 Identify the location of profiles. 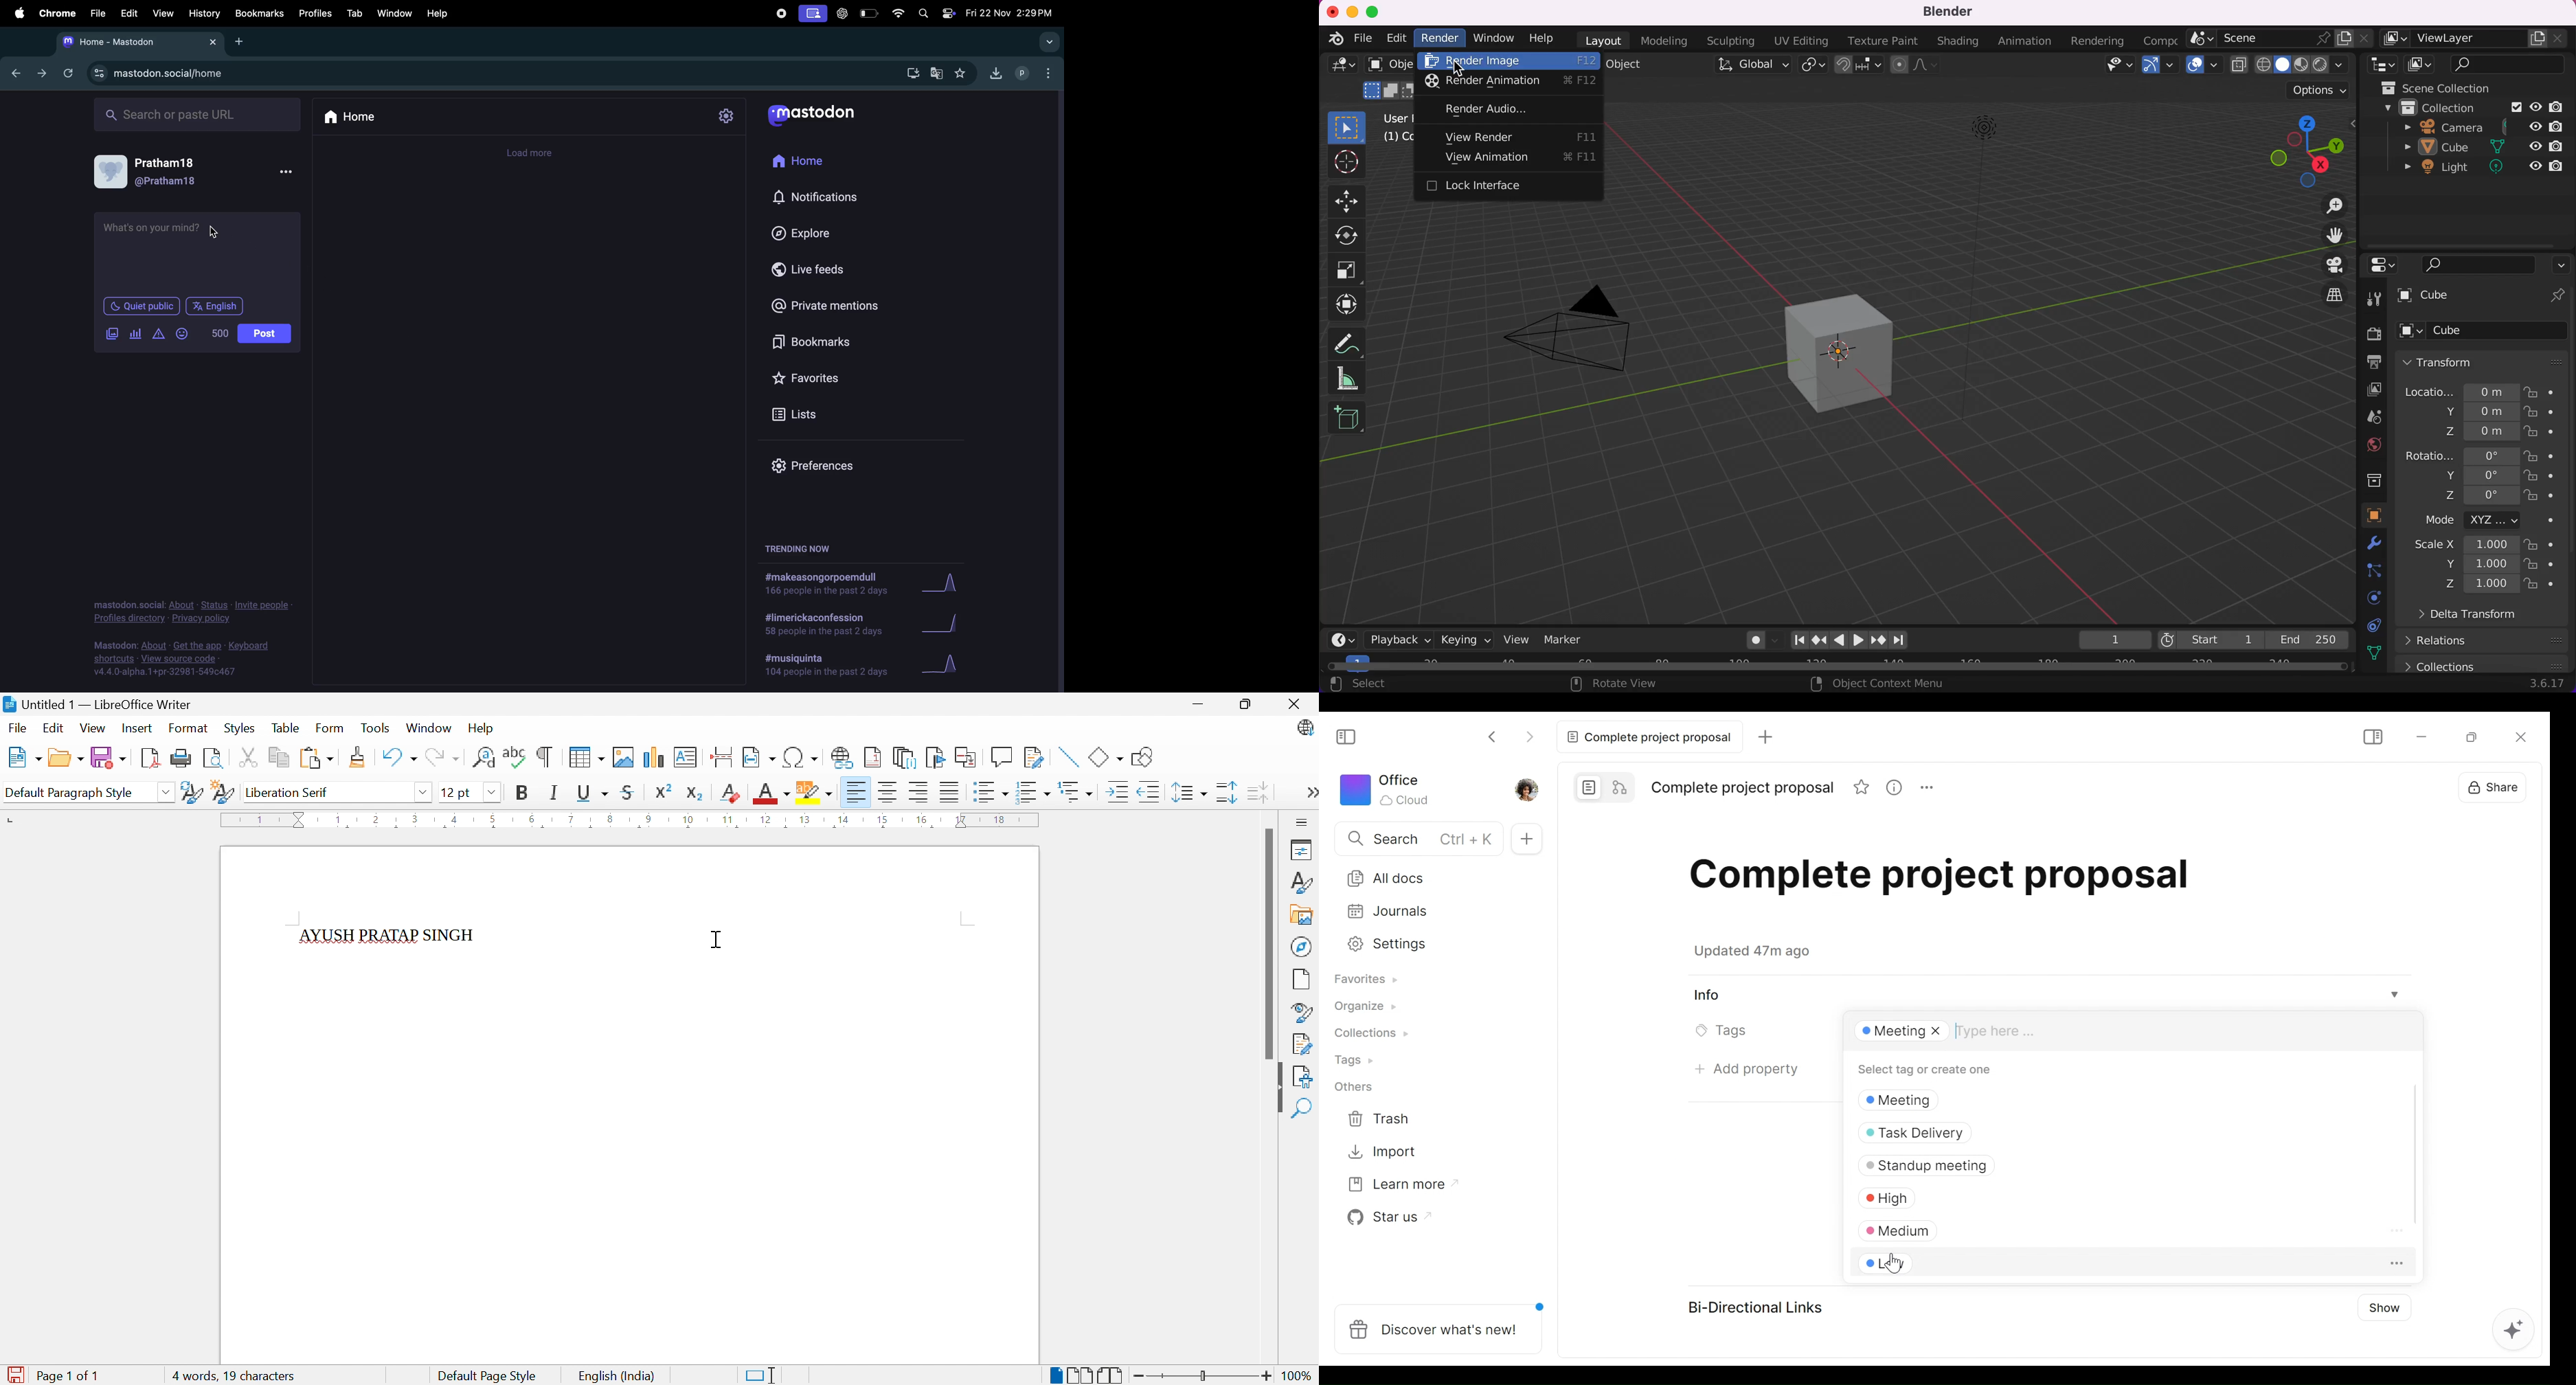
(1022, 73).